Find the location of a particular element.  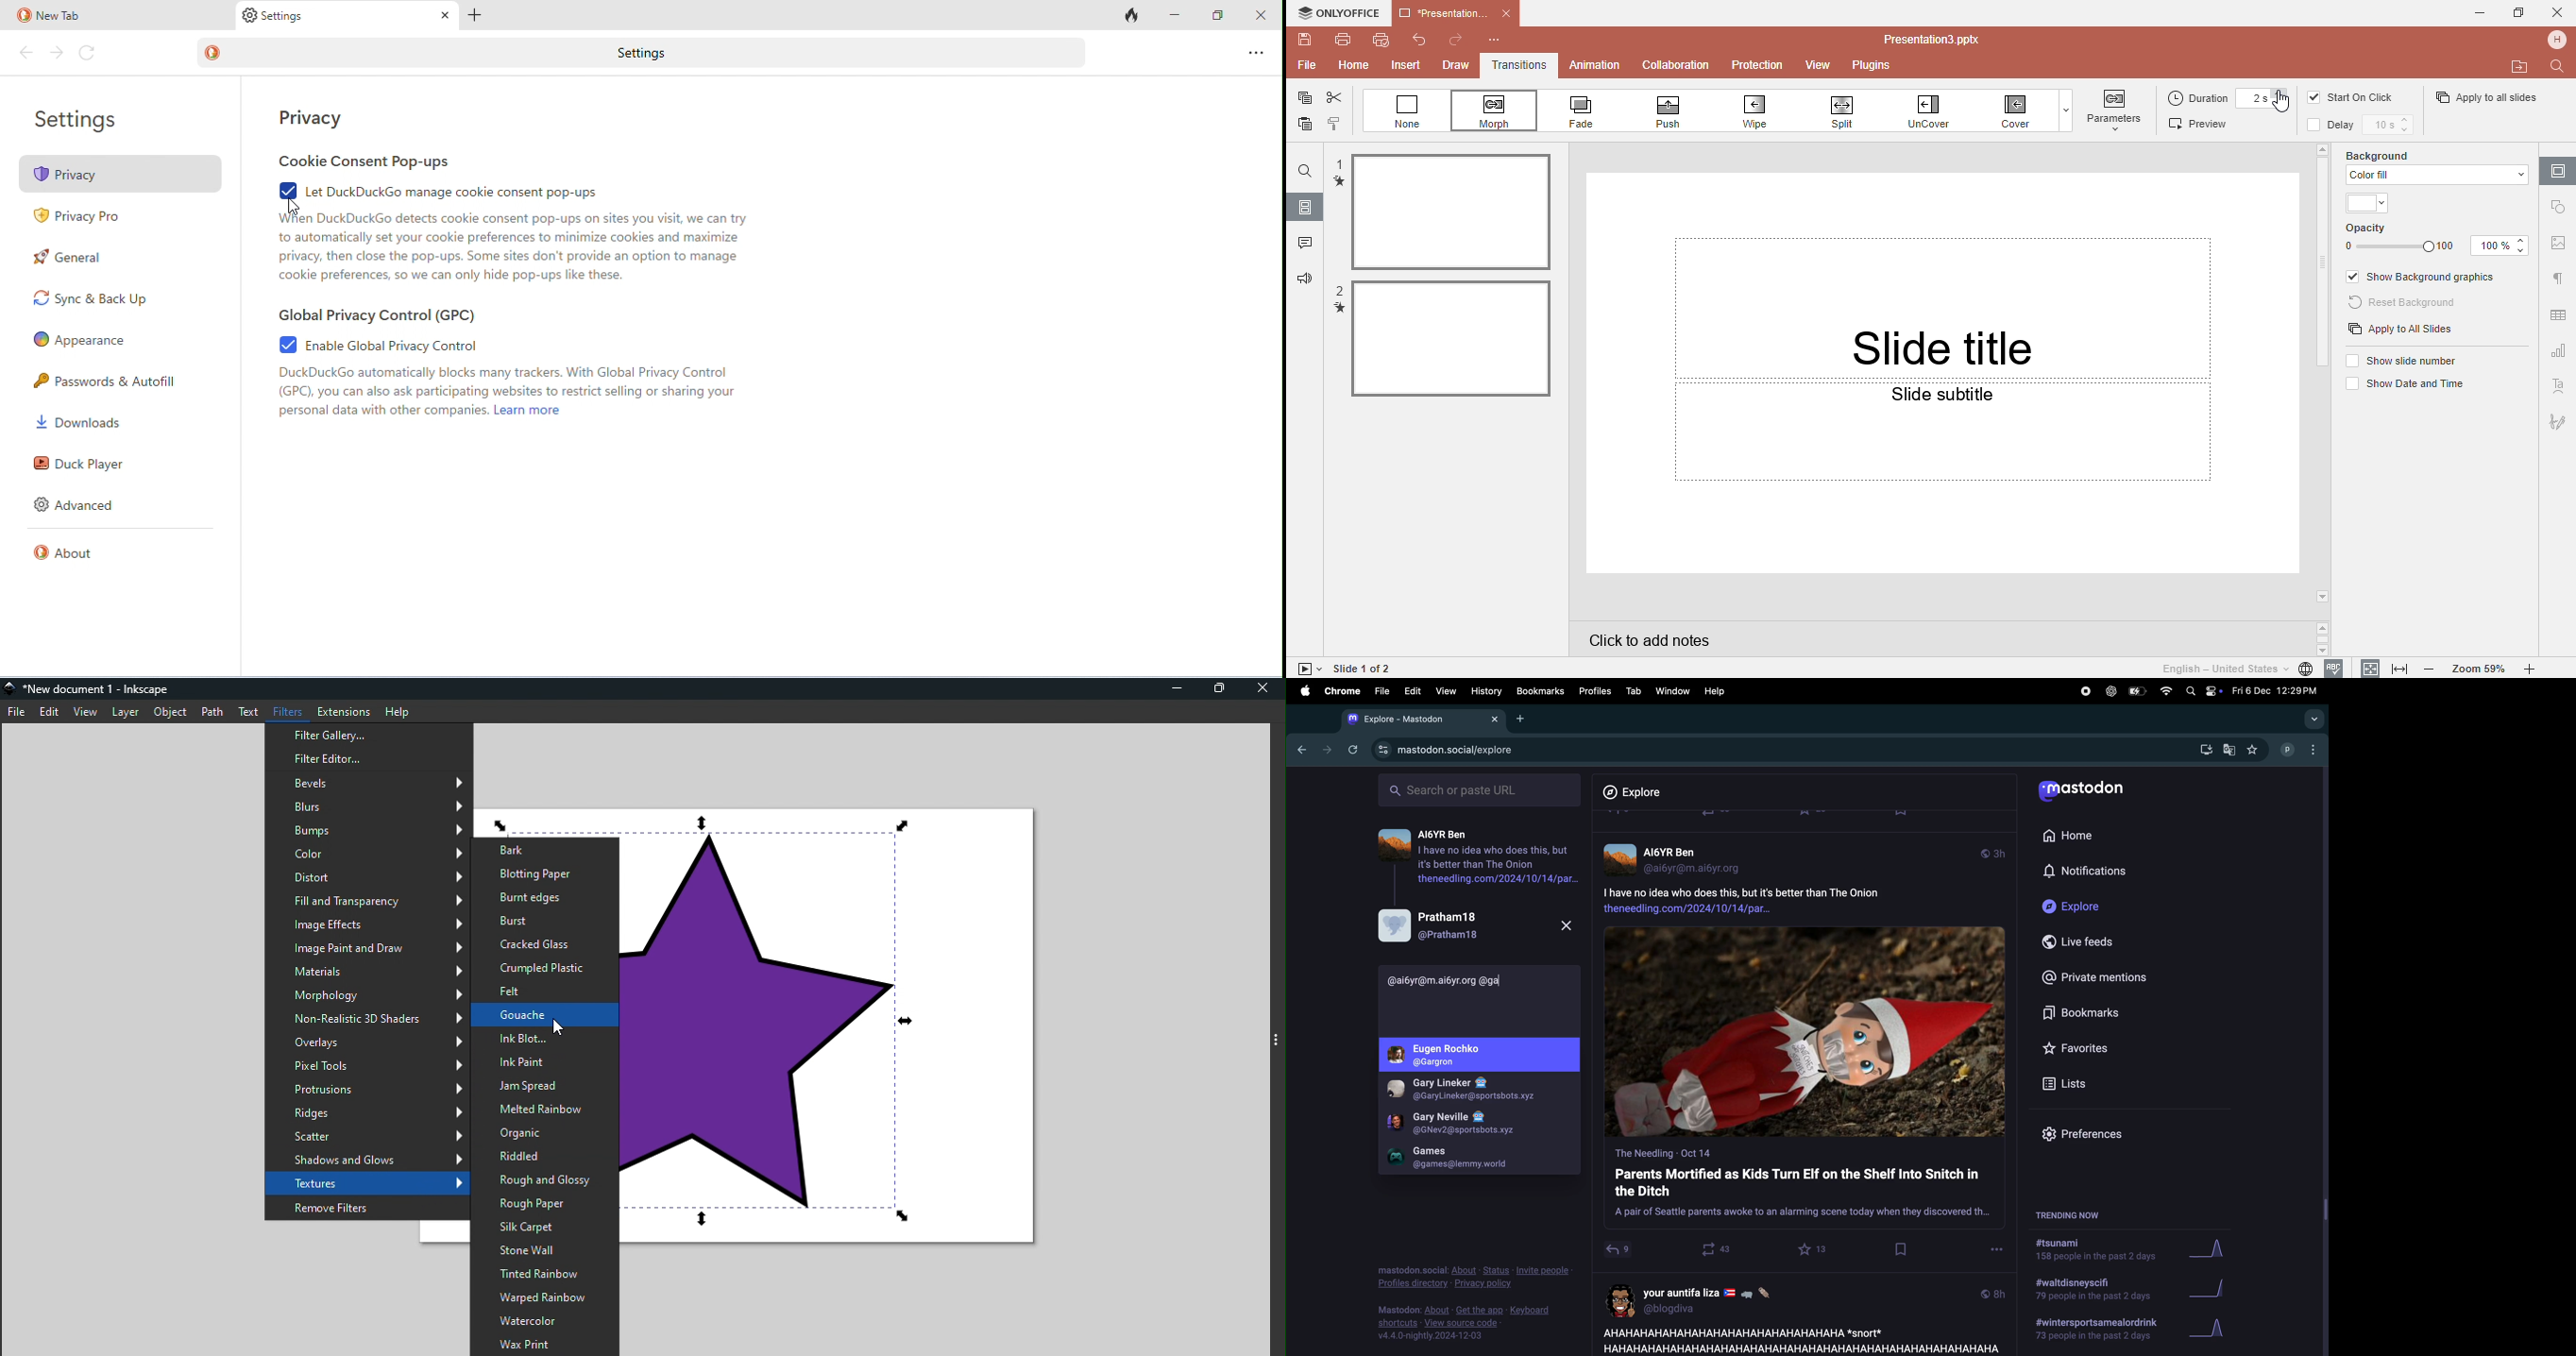

Burst is located at coordinates (542, 922).